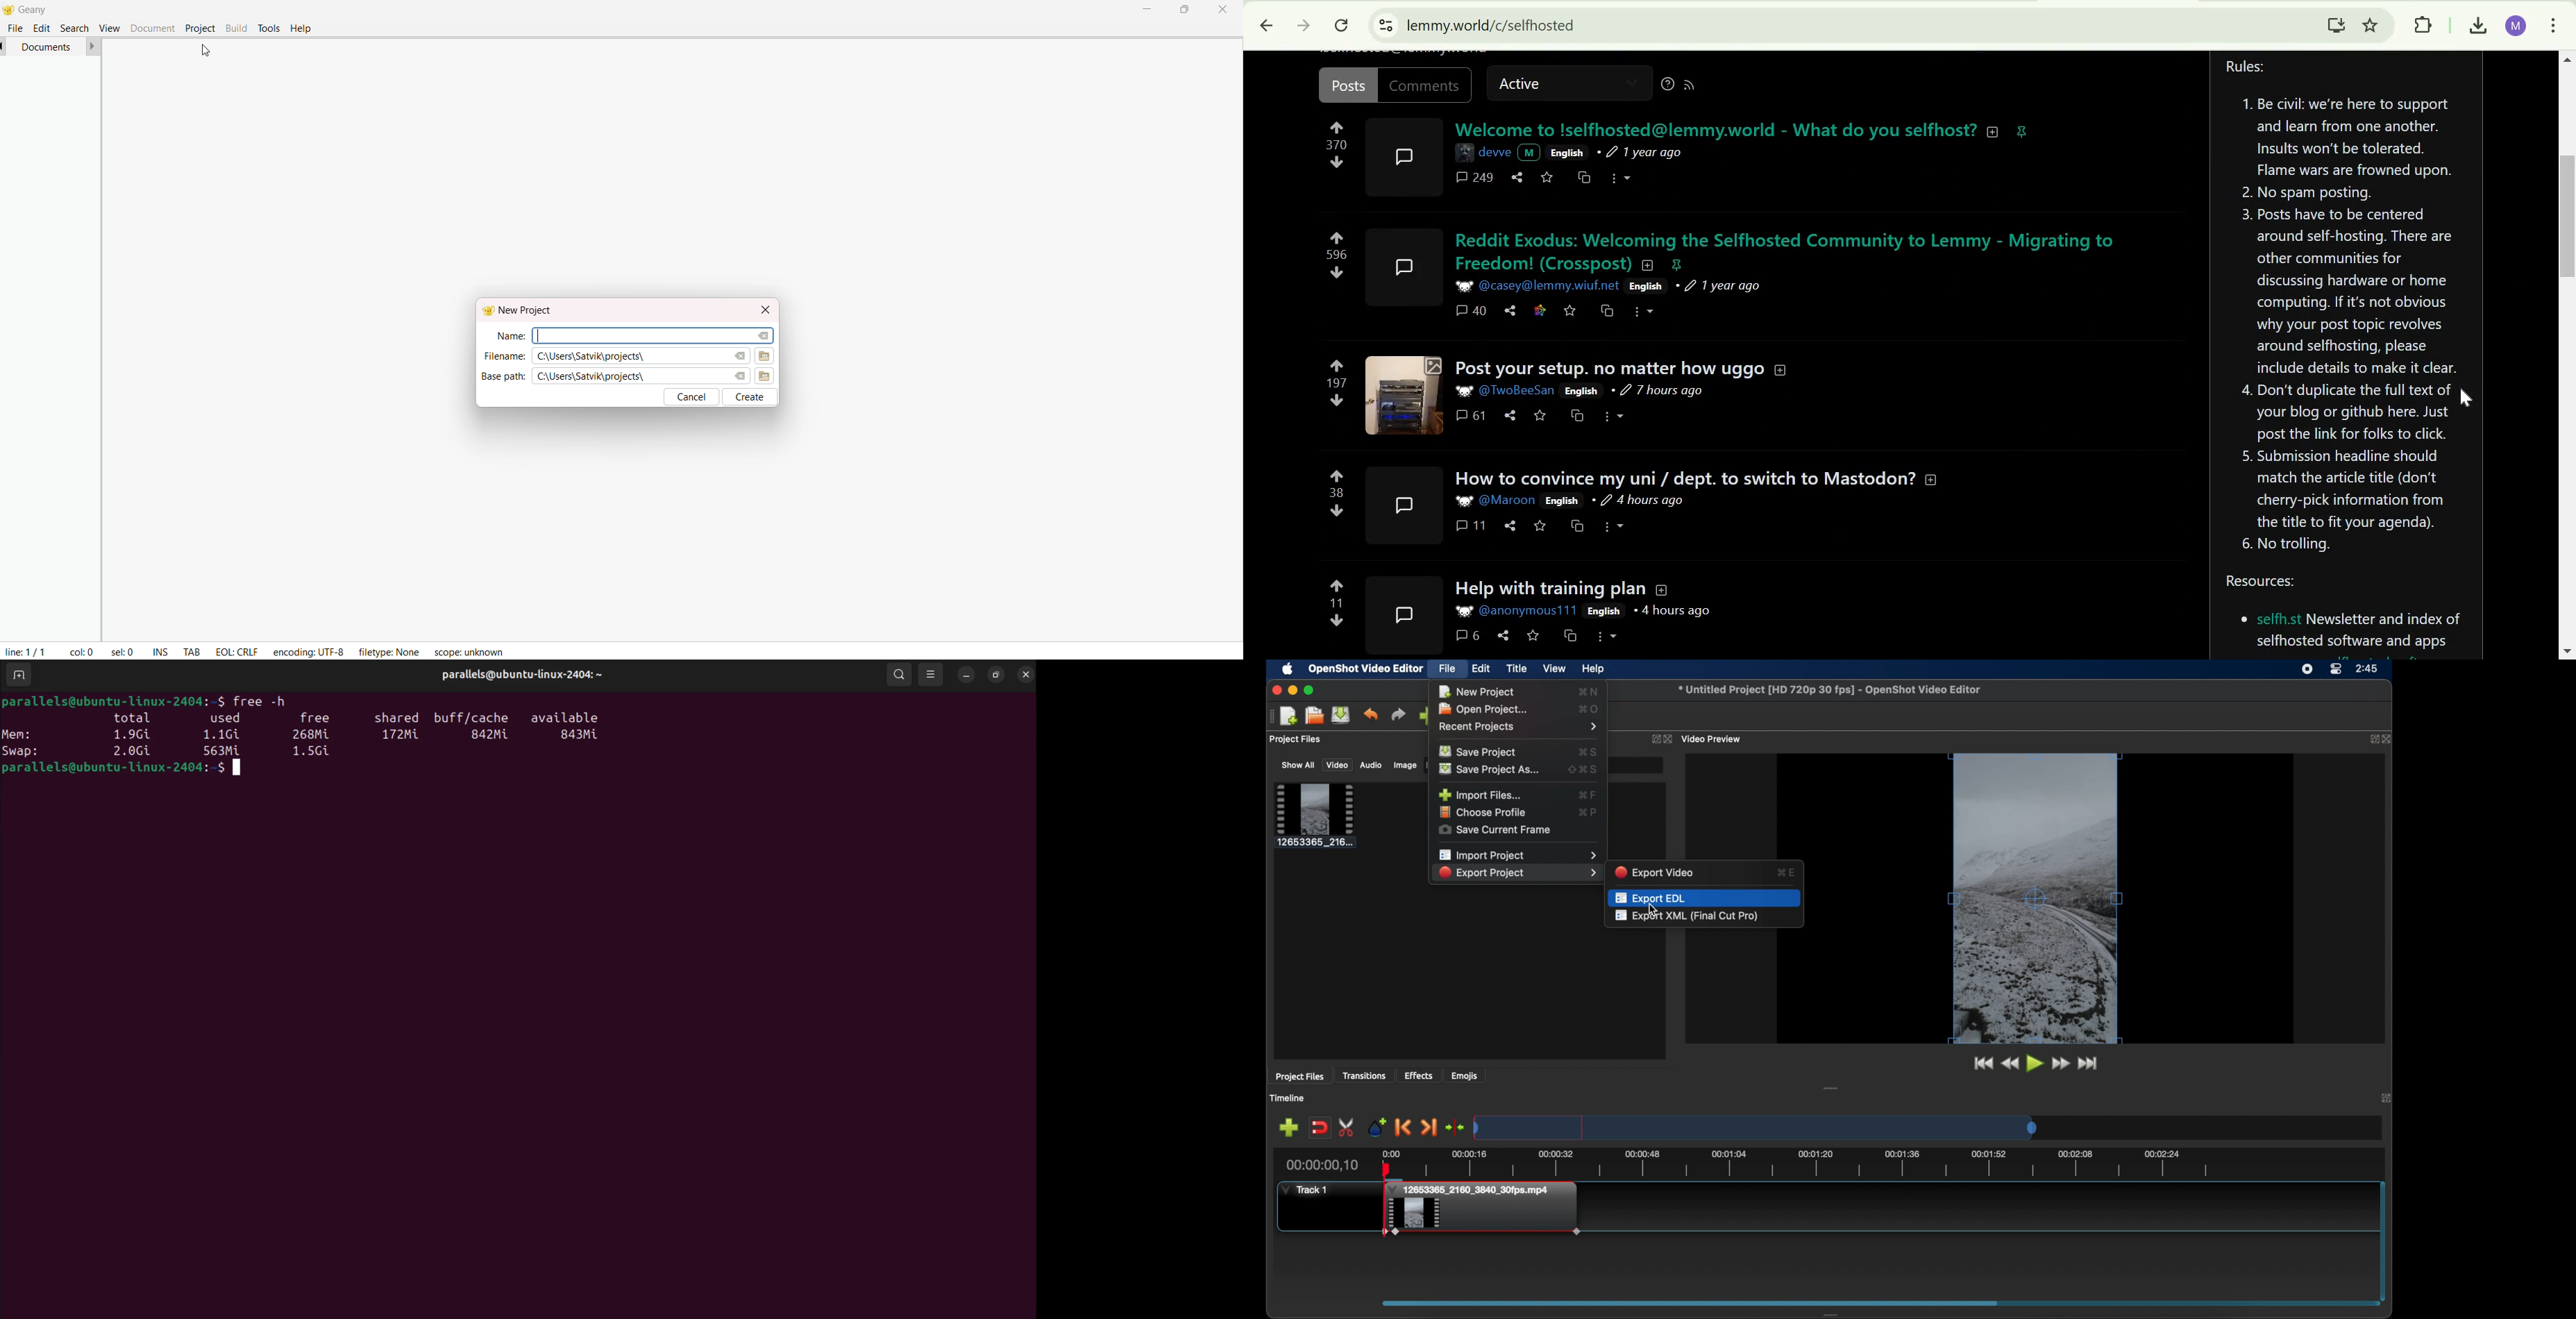 This screenshot has height=1344, width=2576. What do you see at coordinates (1290, 716) in the screenshot?
I see `new project` at bounding box center [1290, 716].